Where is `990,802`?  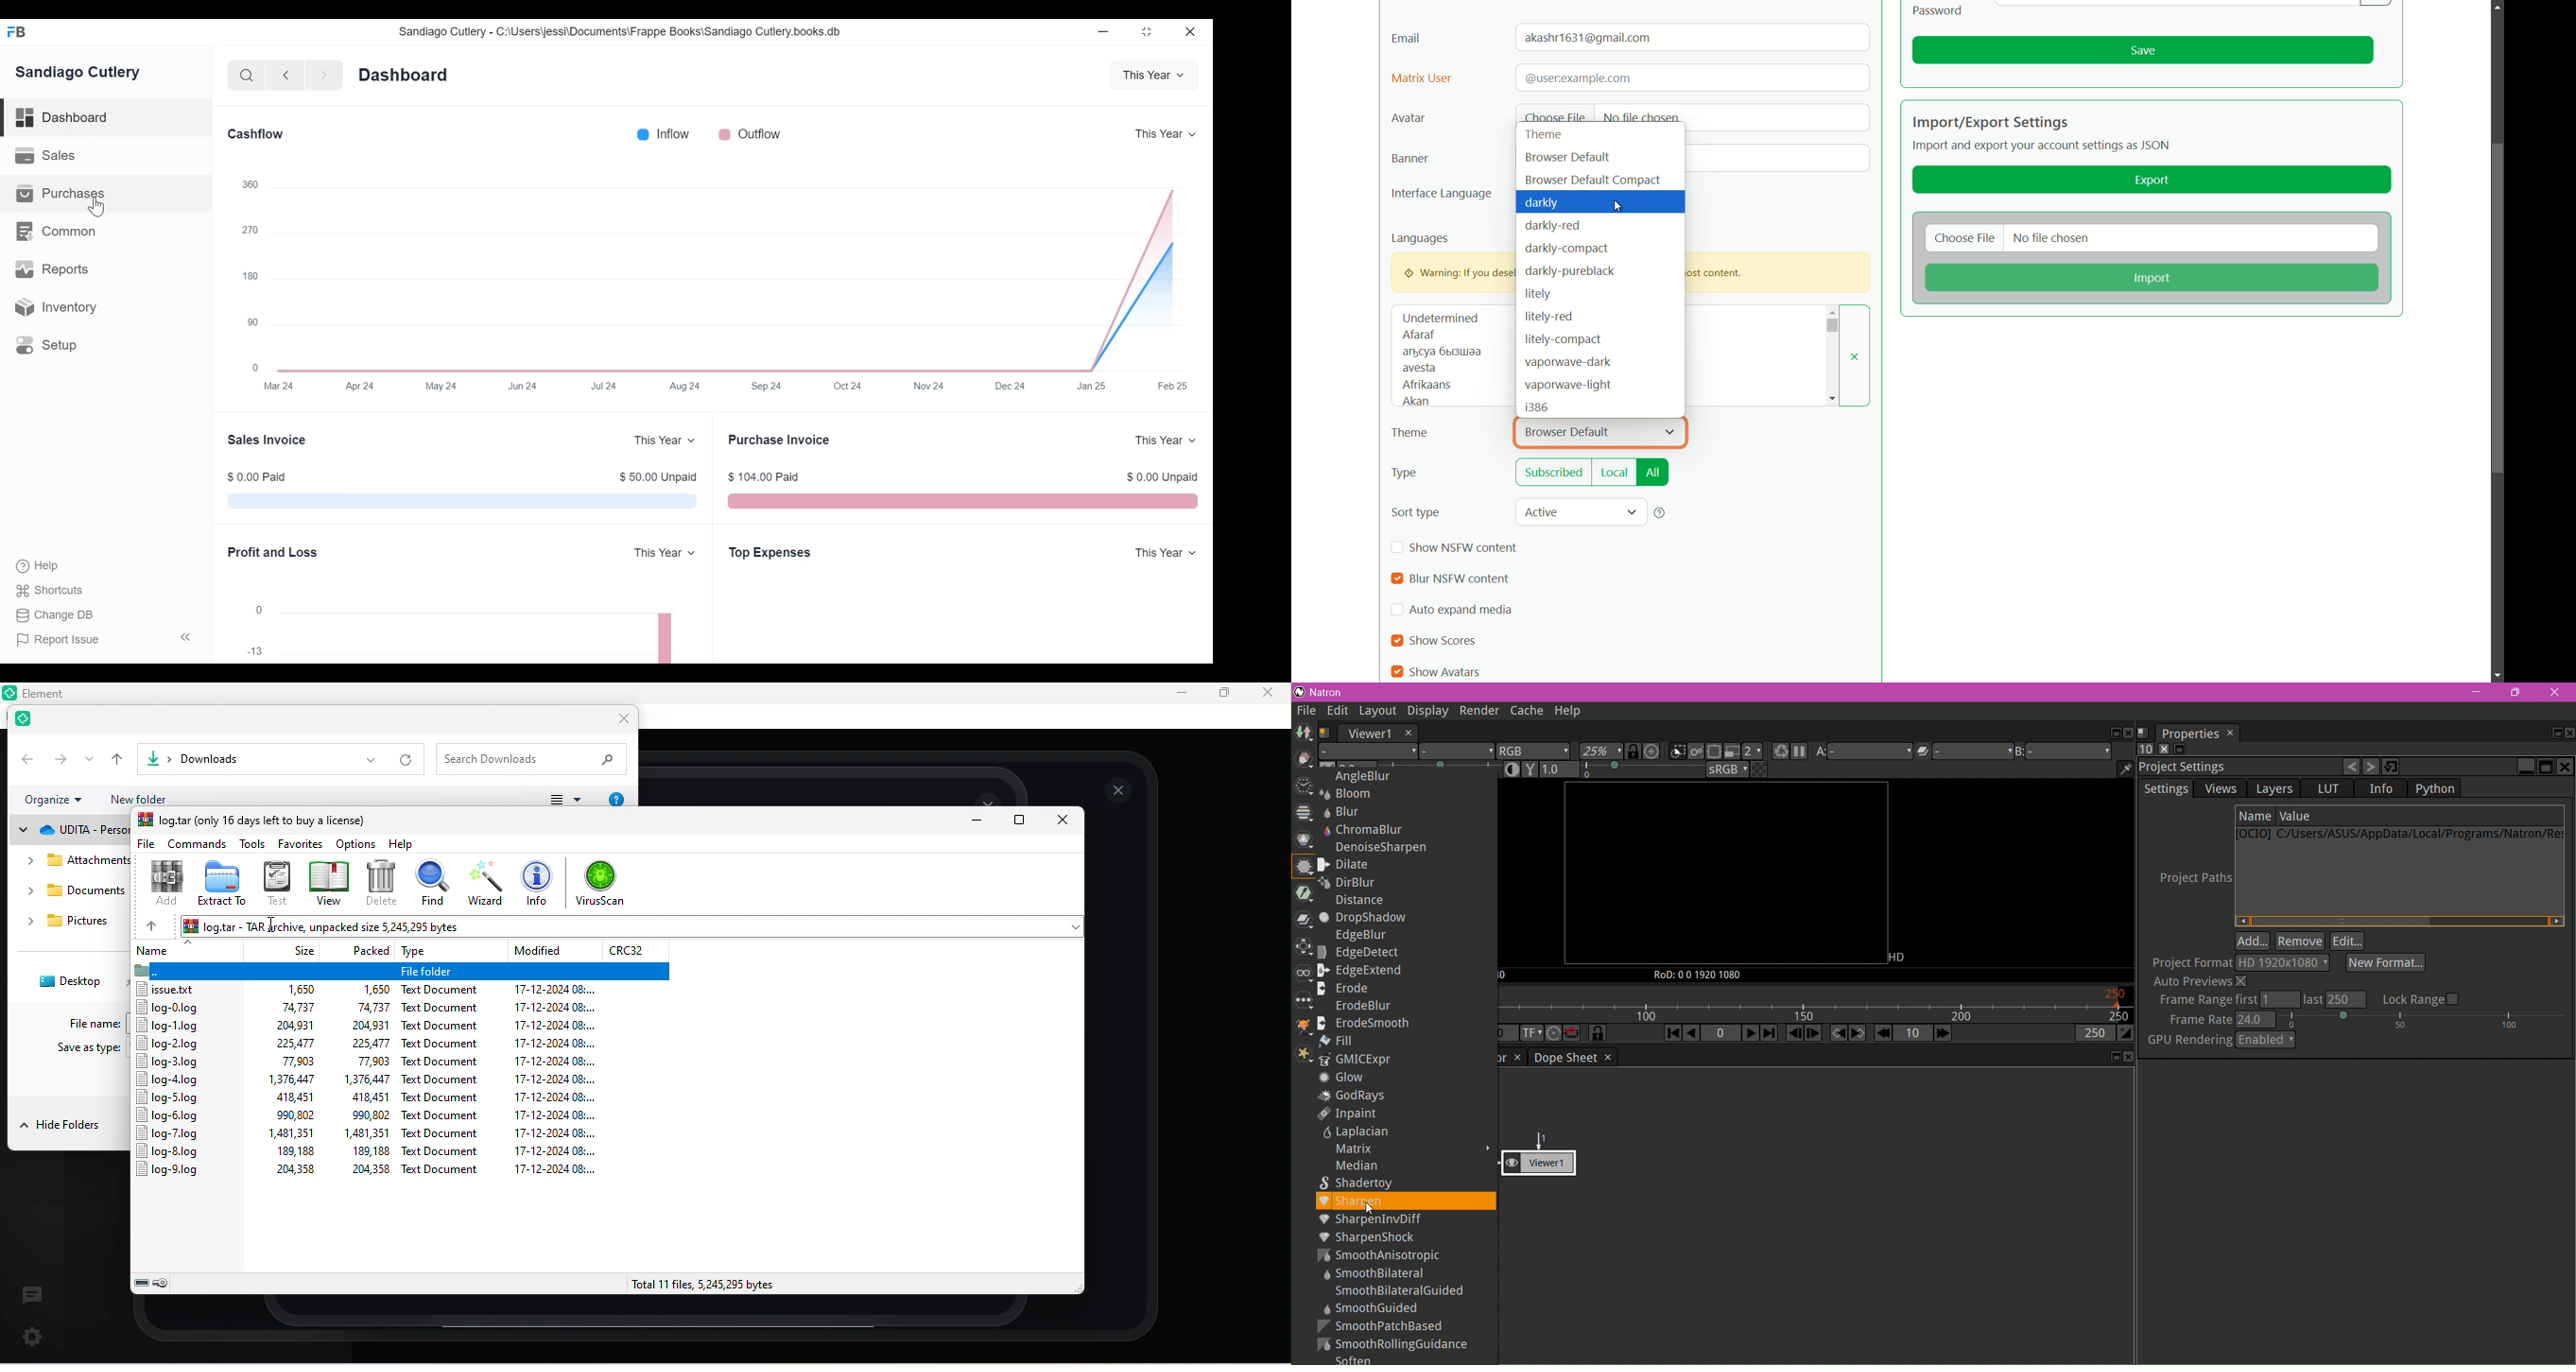
990,802 is located at coordinates (370, 1114).